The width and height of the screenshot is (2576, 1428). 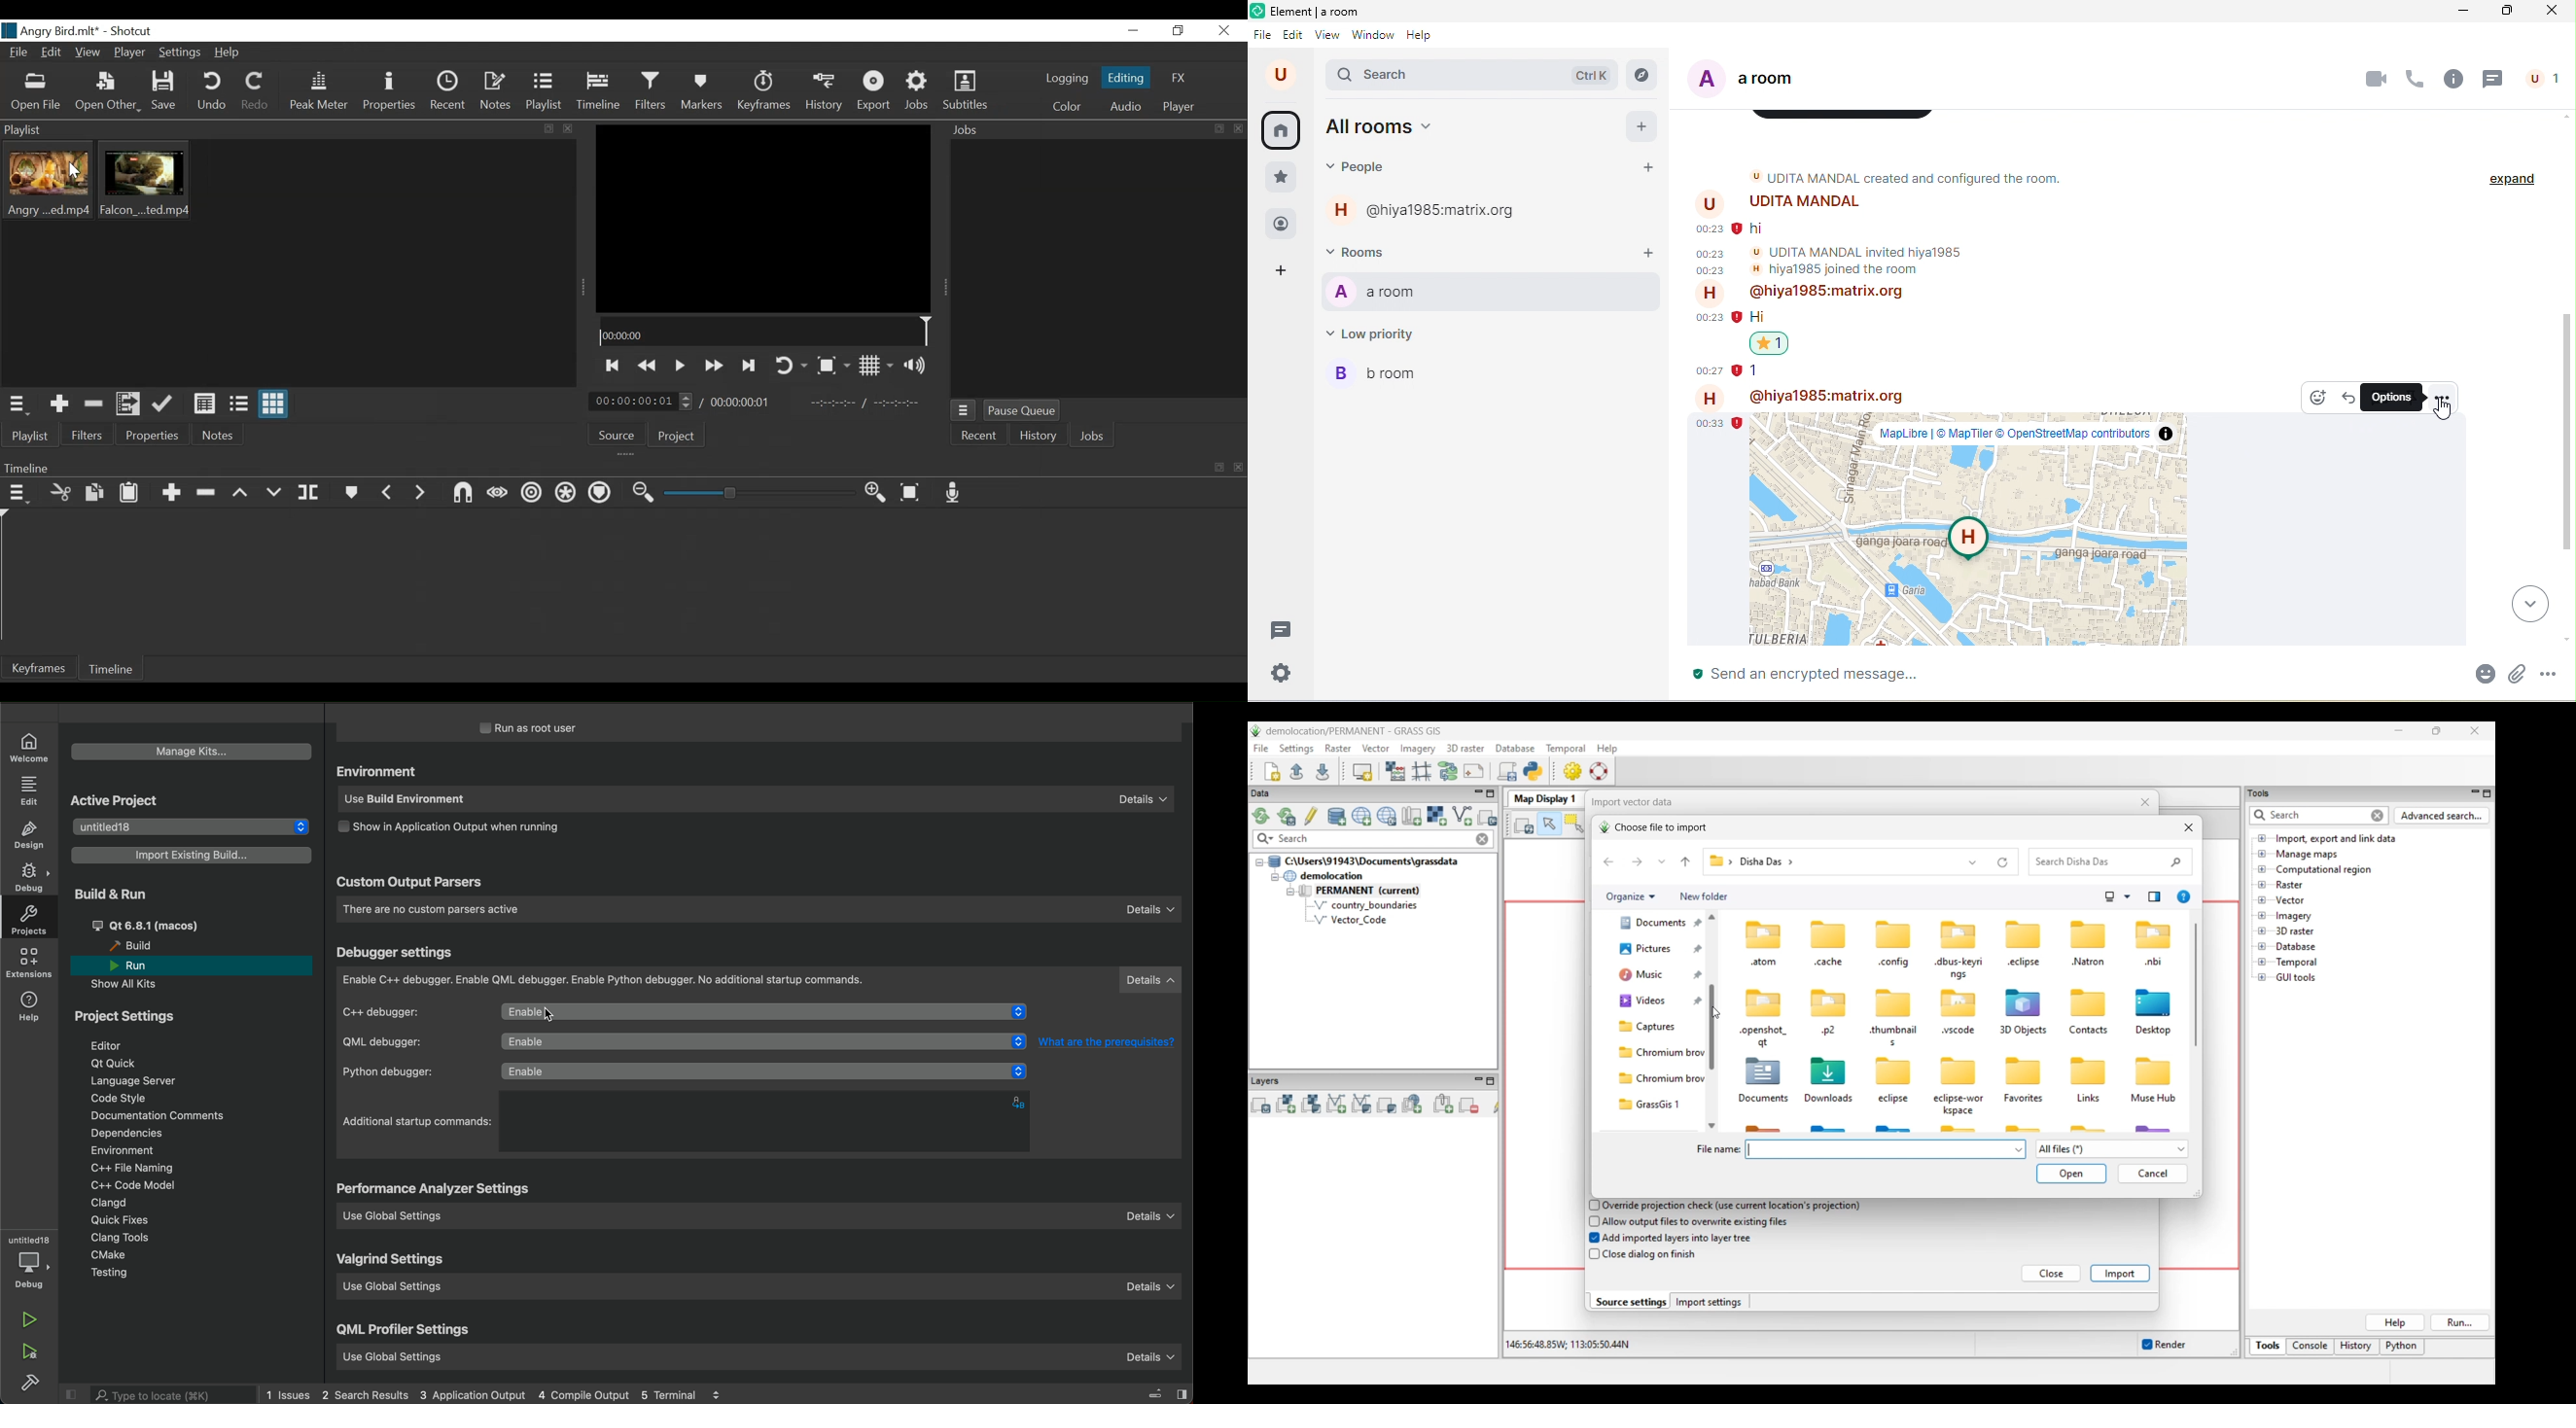 I want to click on close, so click(x=2551, y=11).